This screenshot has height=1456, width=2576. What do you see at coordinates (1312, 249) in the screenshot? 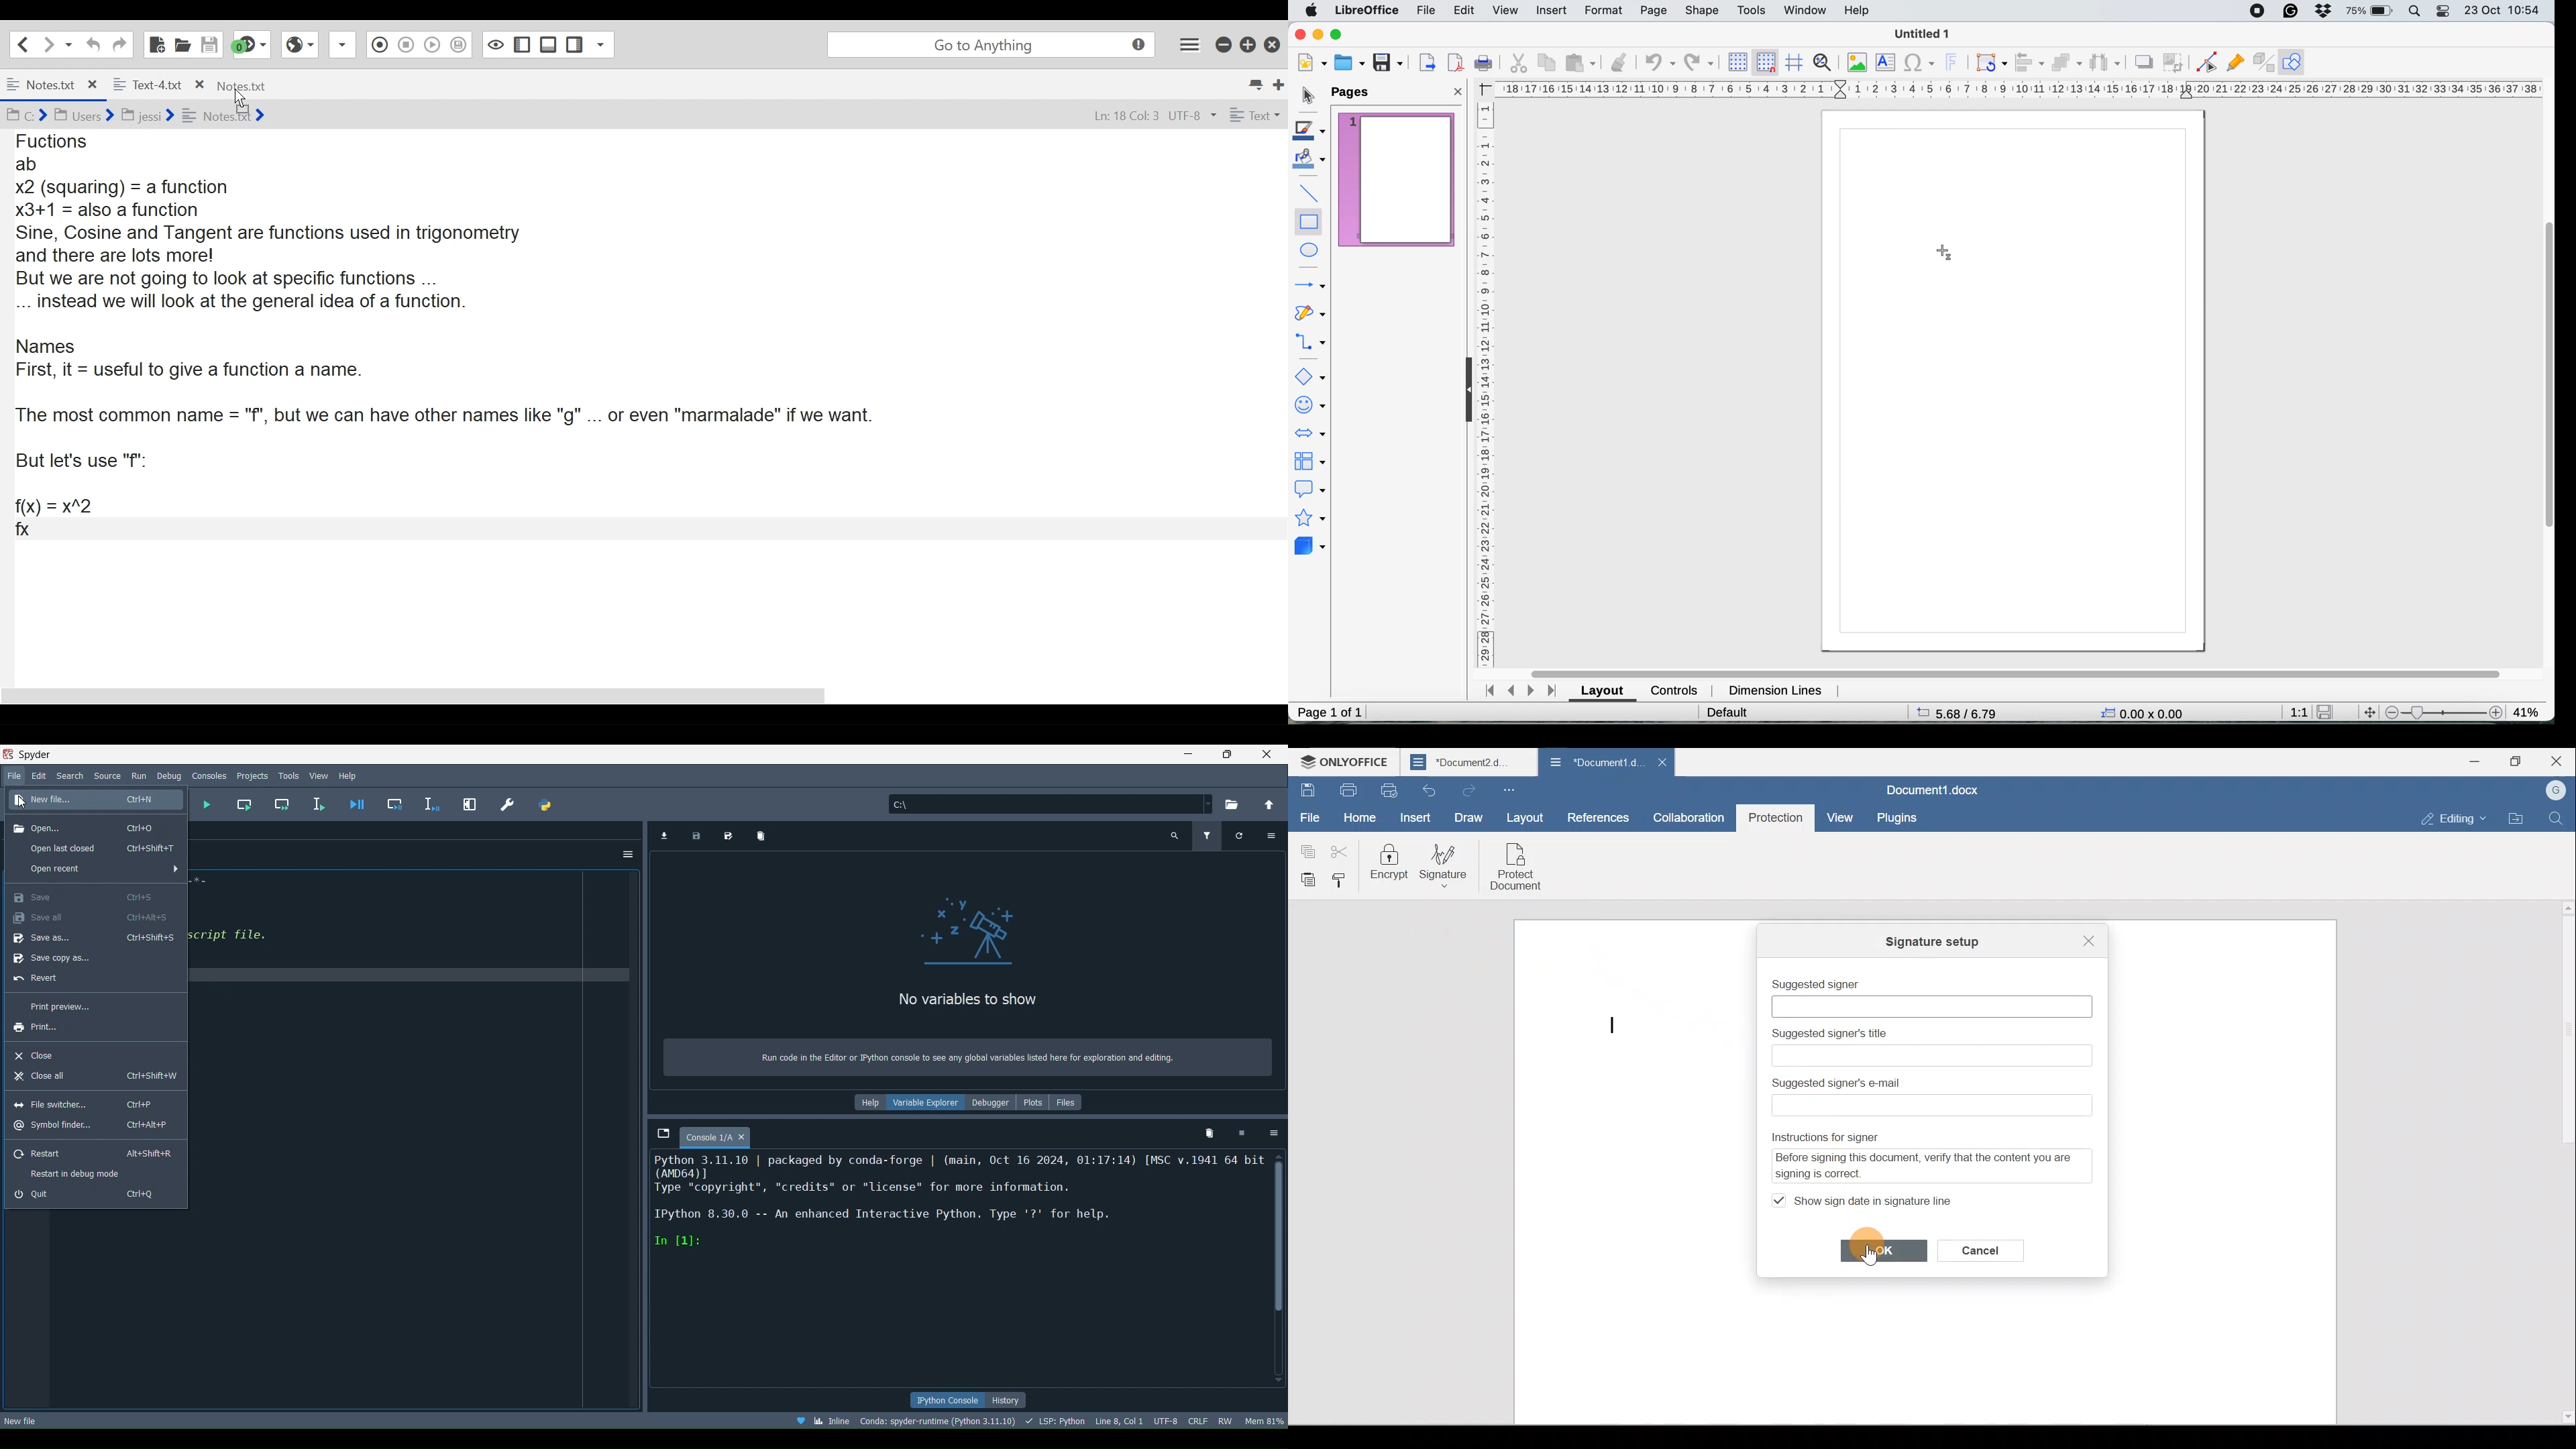
I see `ellipse` at bounding box center [1312, 249].